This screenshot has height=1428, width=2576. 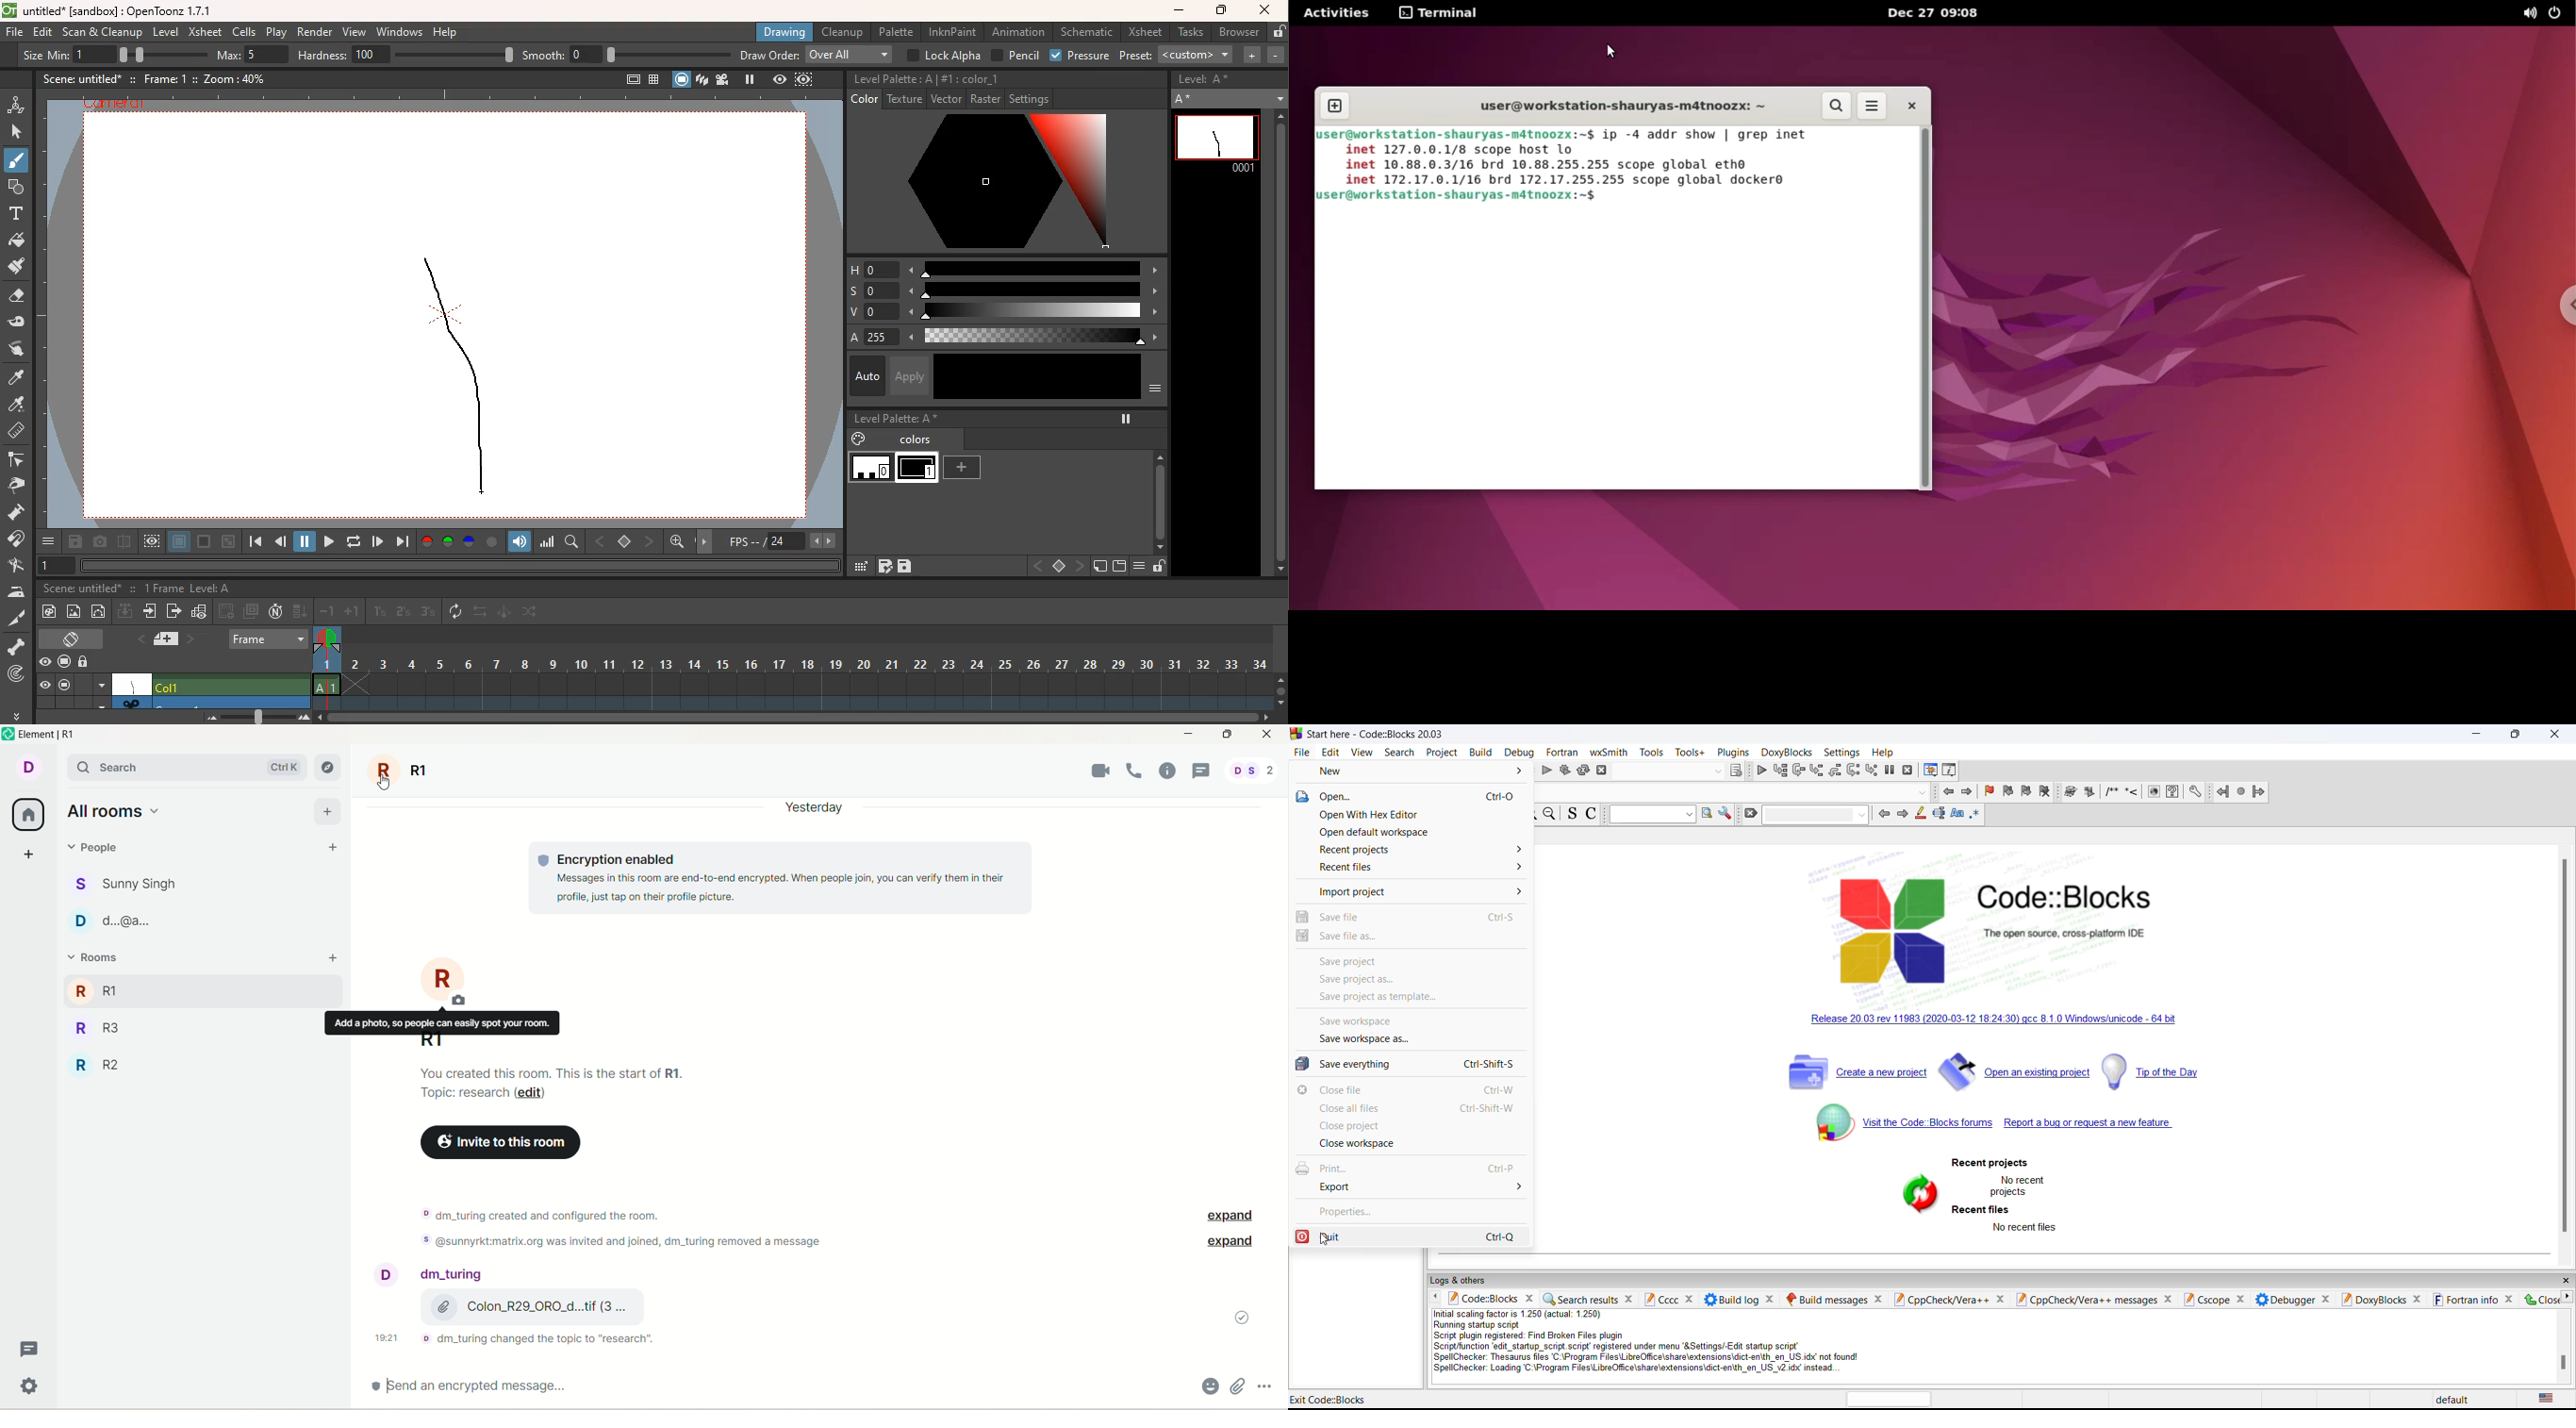 What do you see at coordinates (1421, 771) in the screenshot?
I see `New` at bounding box center [1421, 771].